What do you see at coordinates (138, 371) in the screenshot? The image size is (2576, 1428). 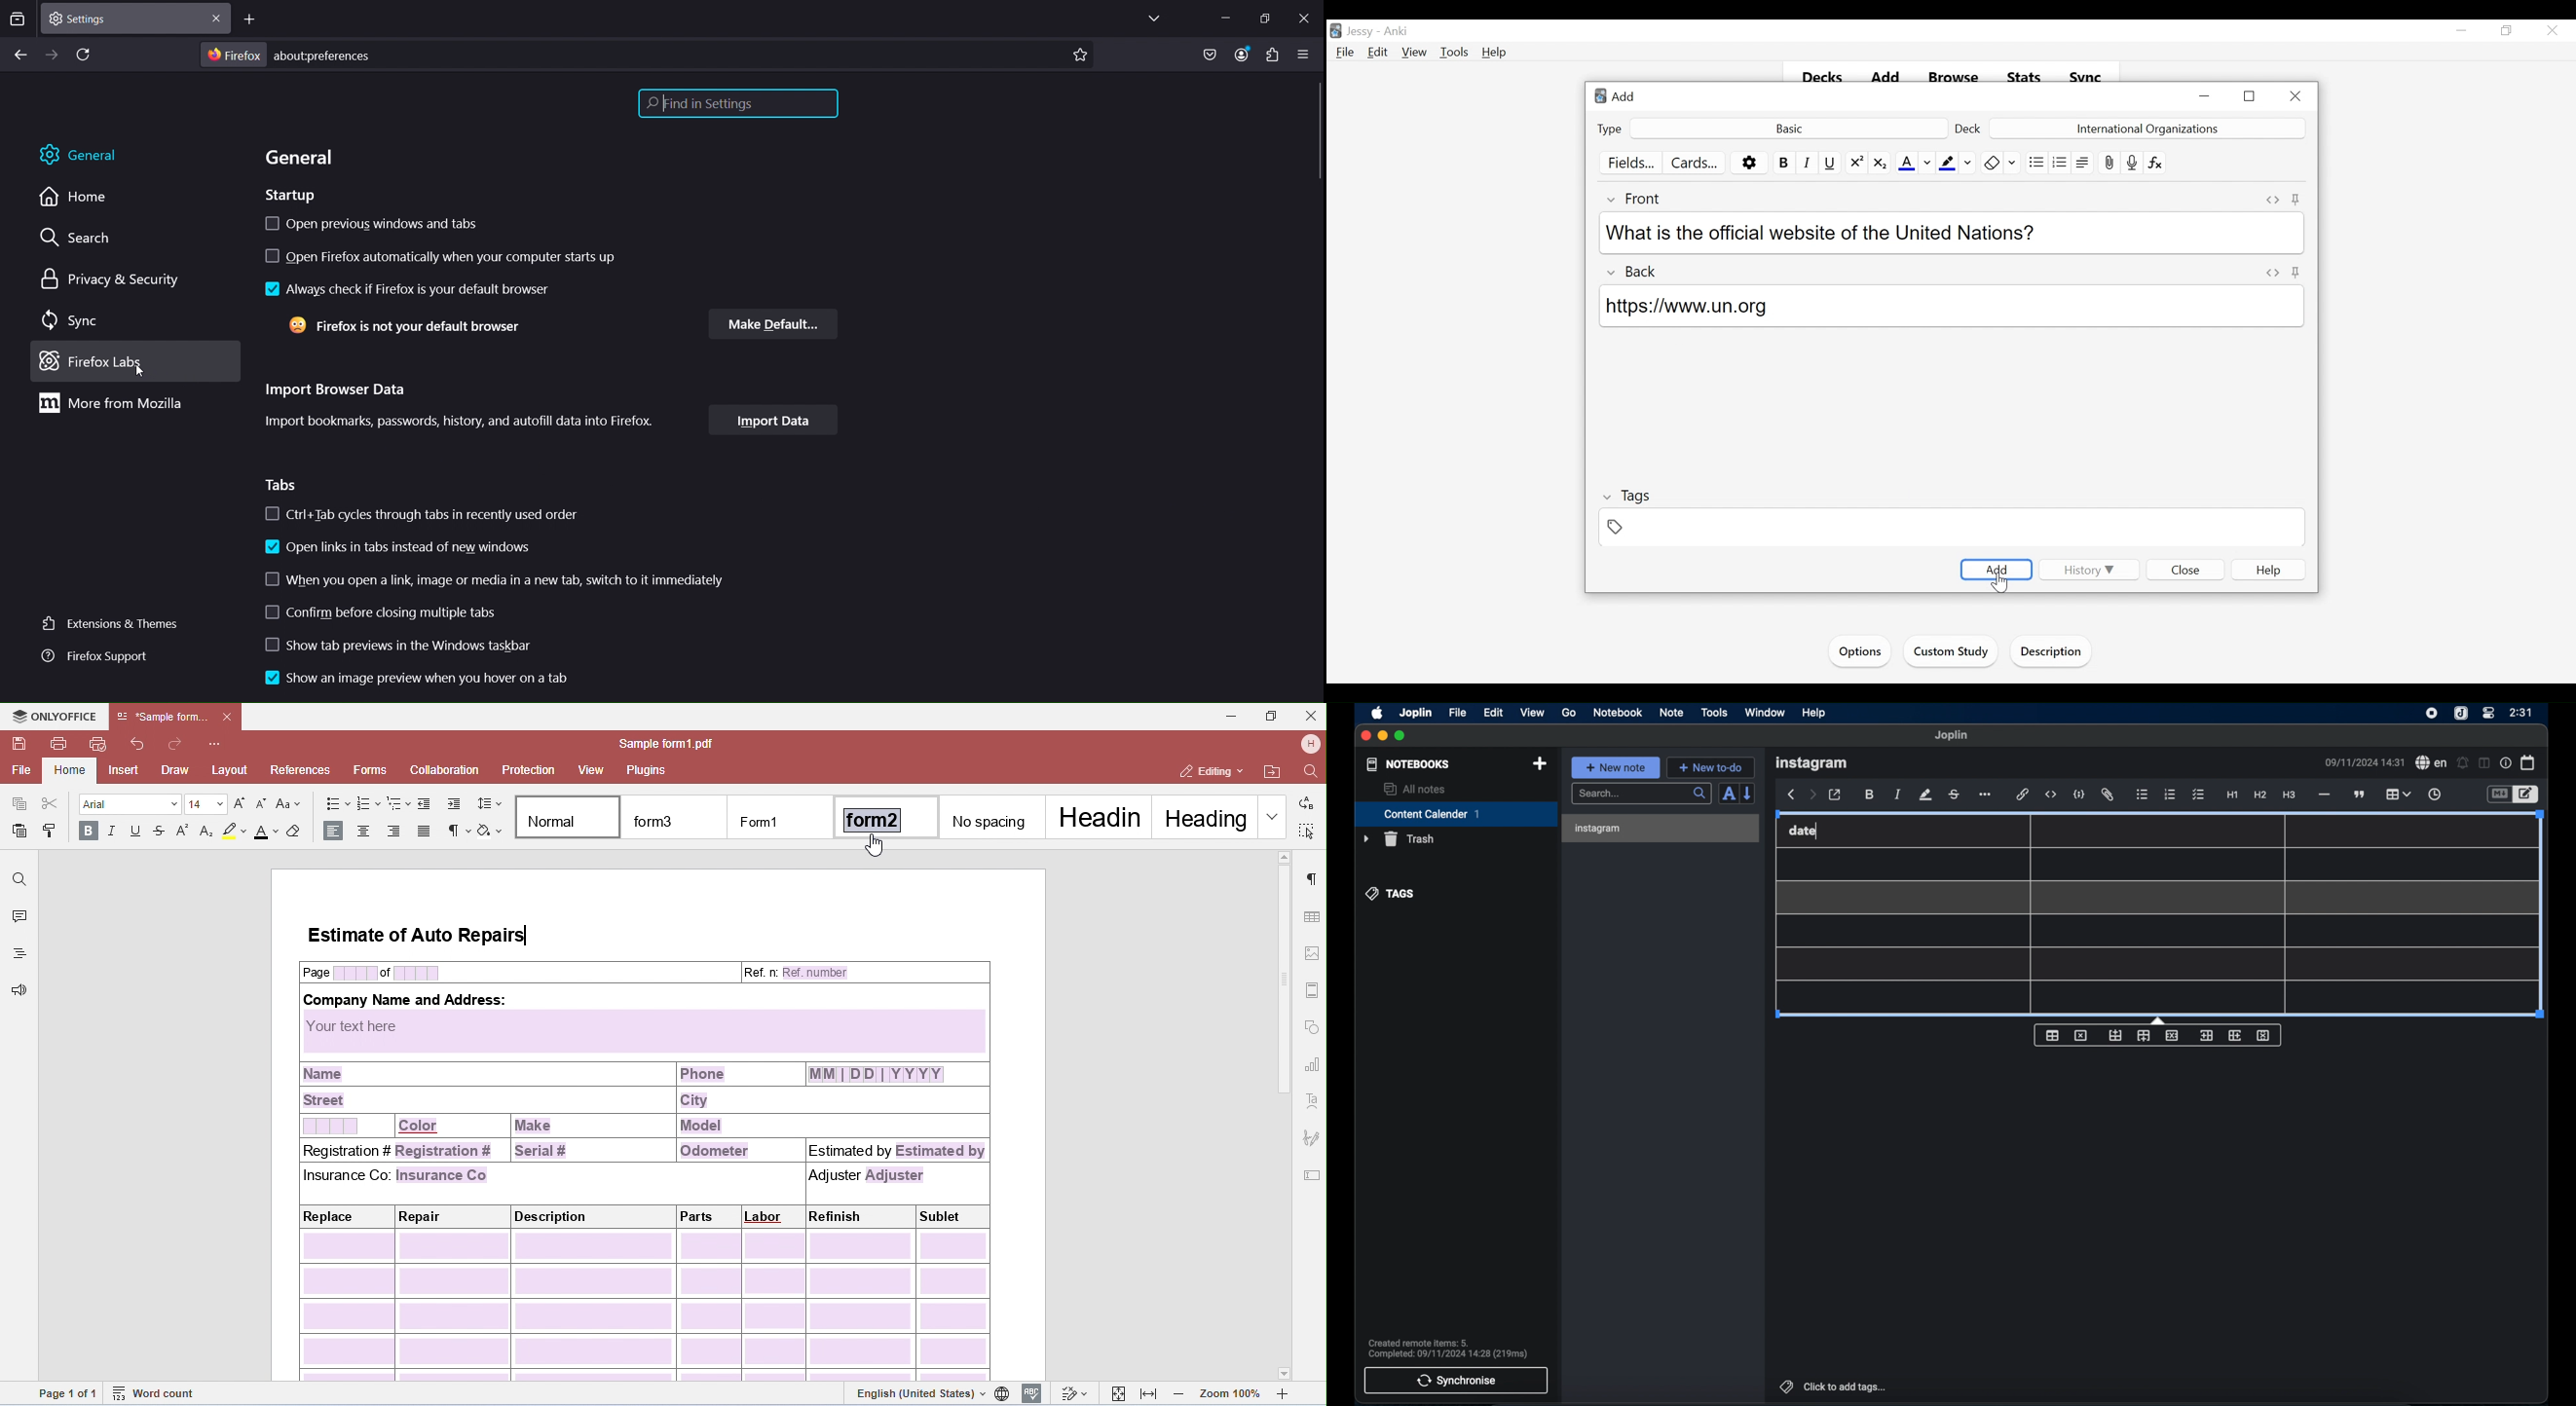 I see `cursor` at bounding box center [138, 371].